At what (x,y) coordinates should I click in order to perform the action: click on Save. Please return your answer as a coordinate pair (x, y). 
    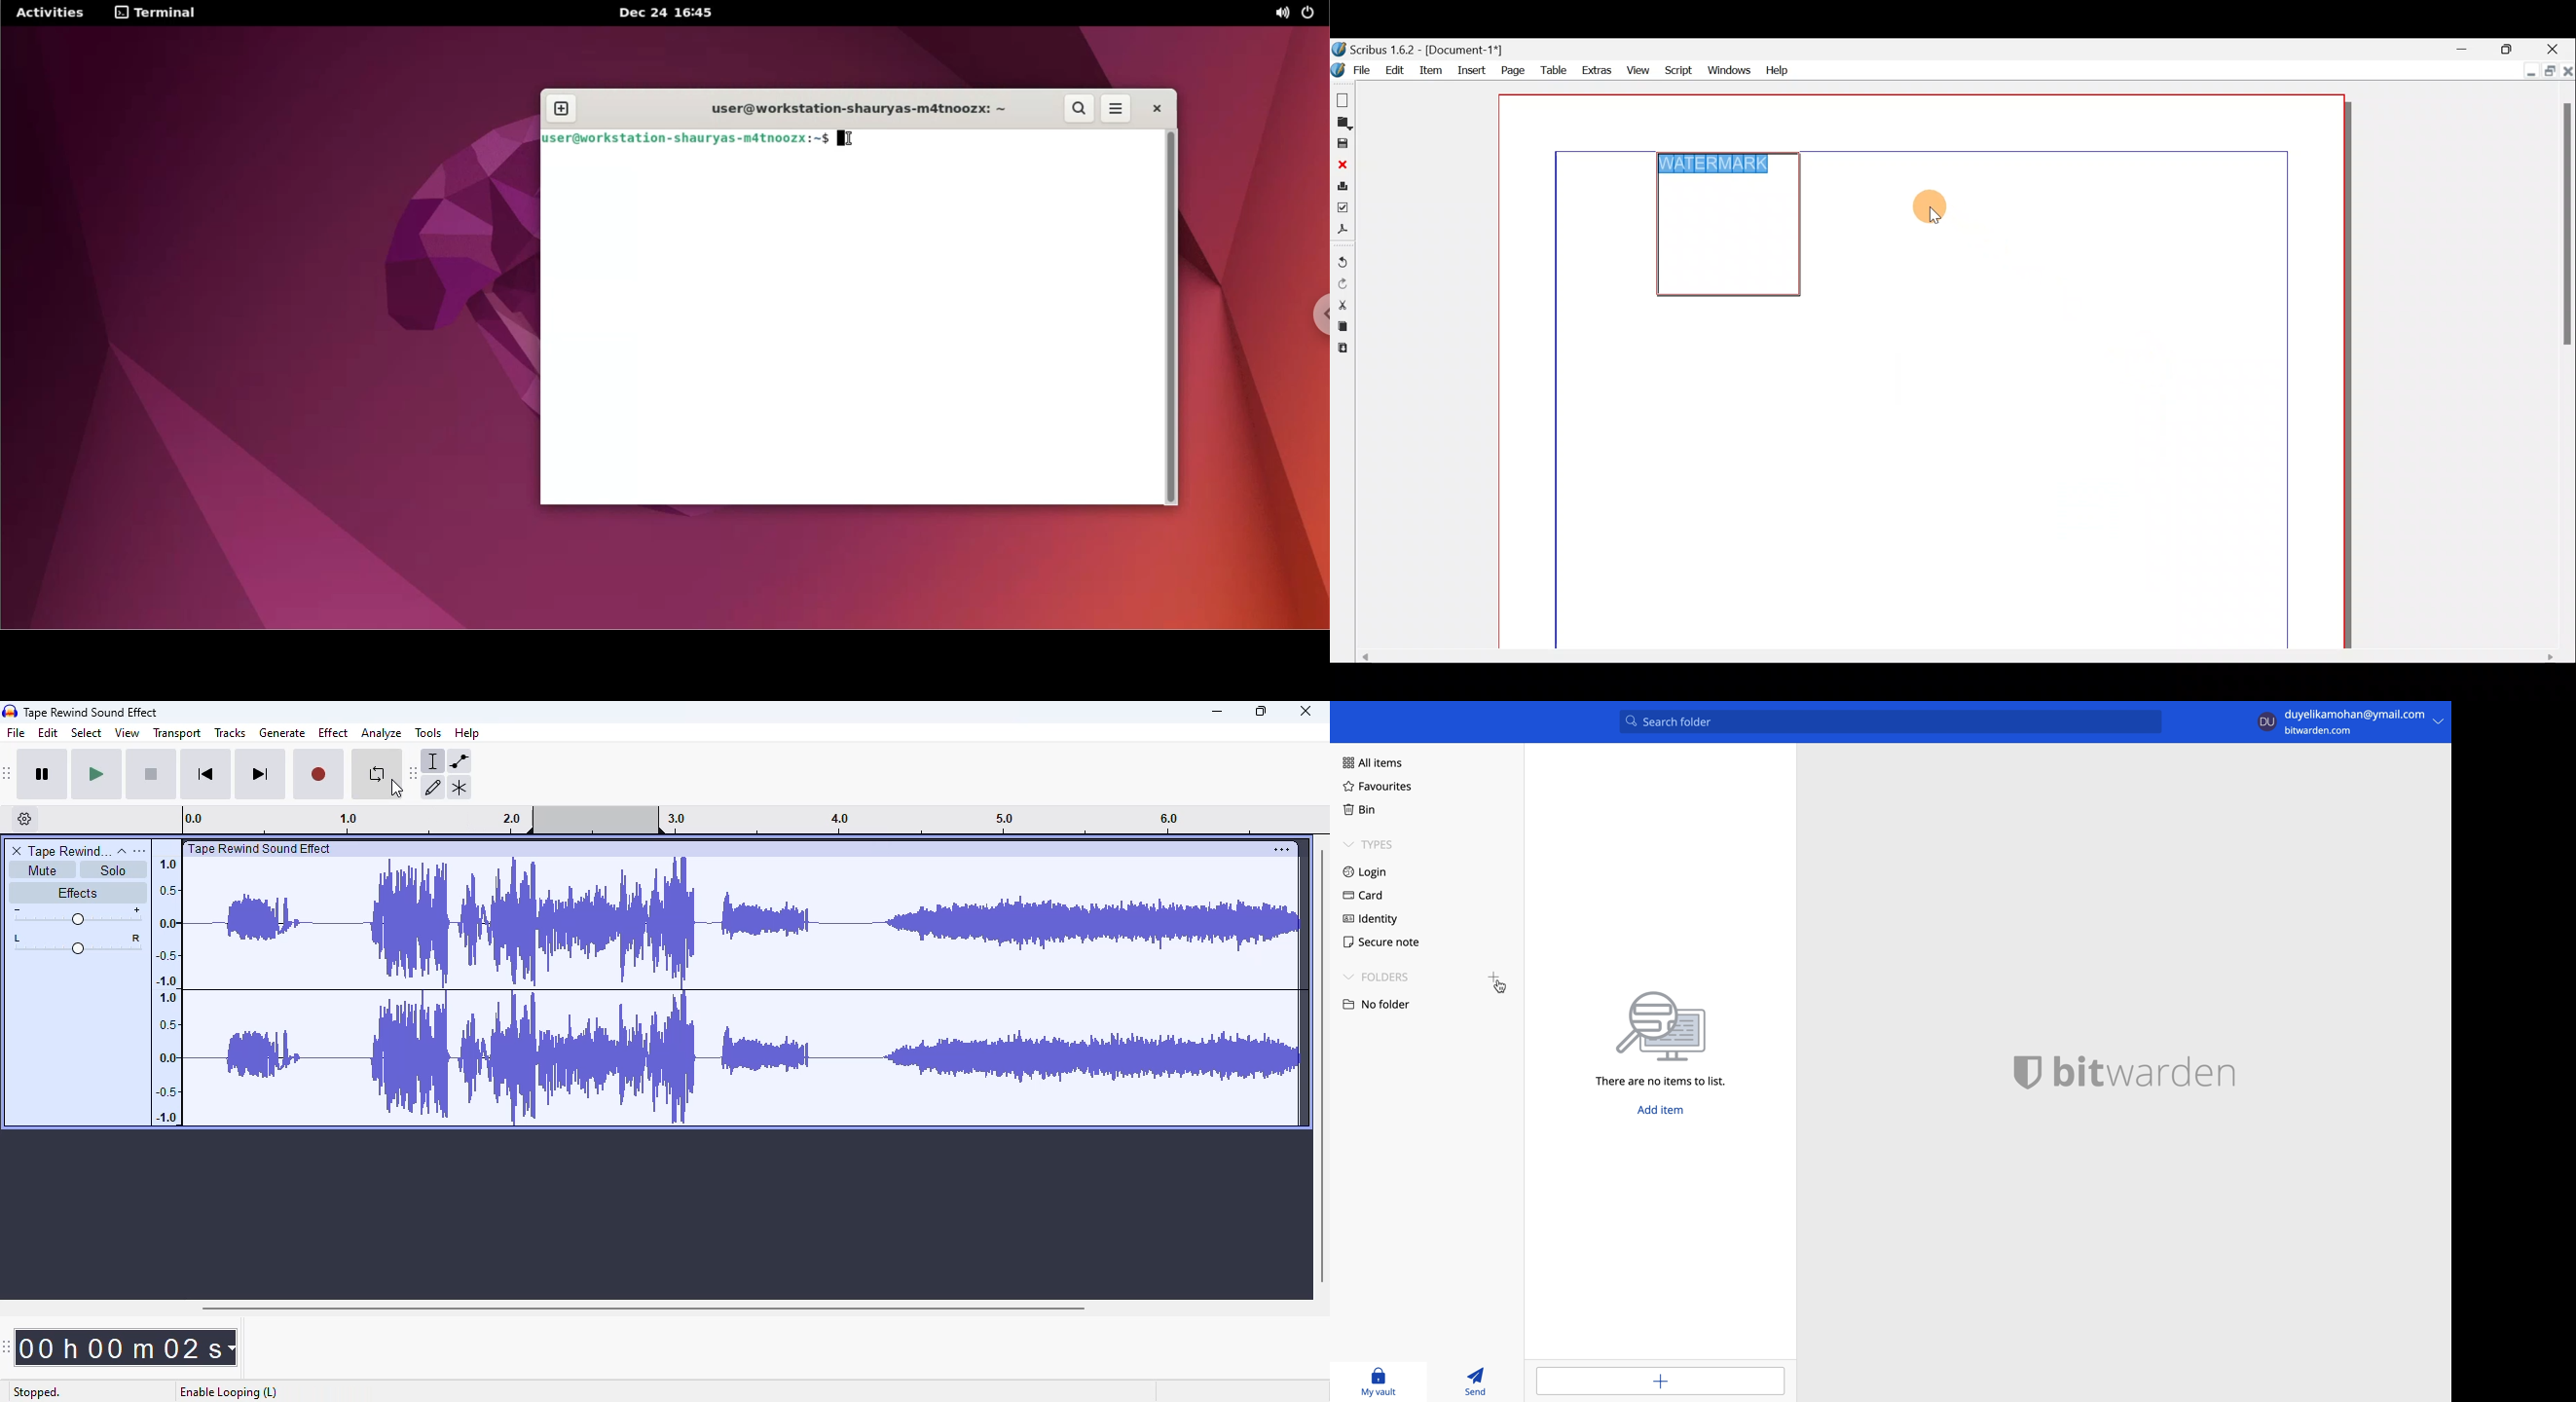
    Looking at the image, I should click on (1342, 144).